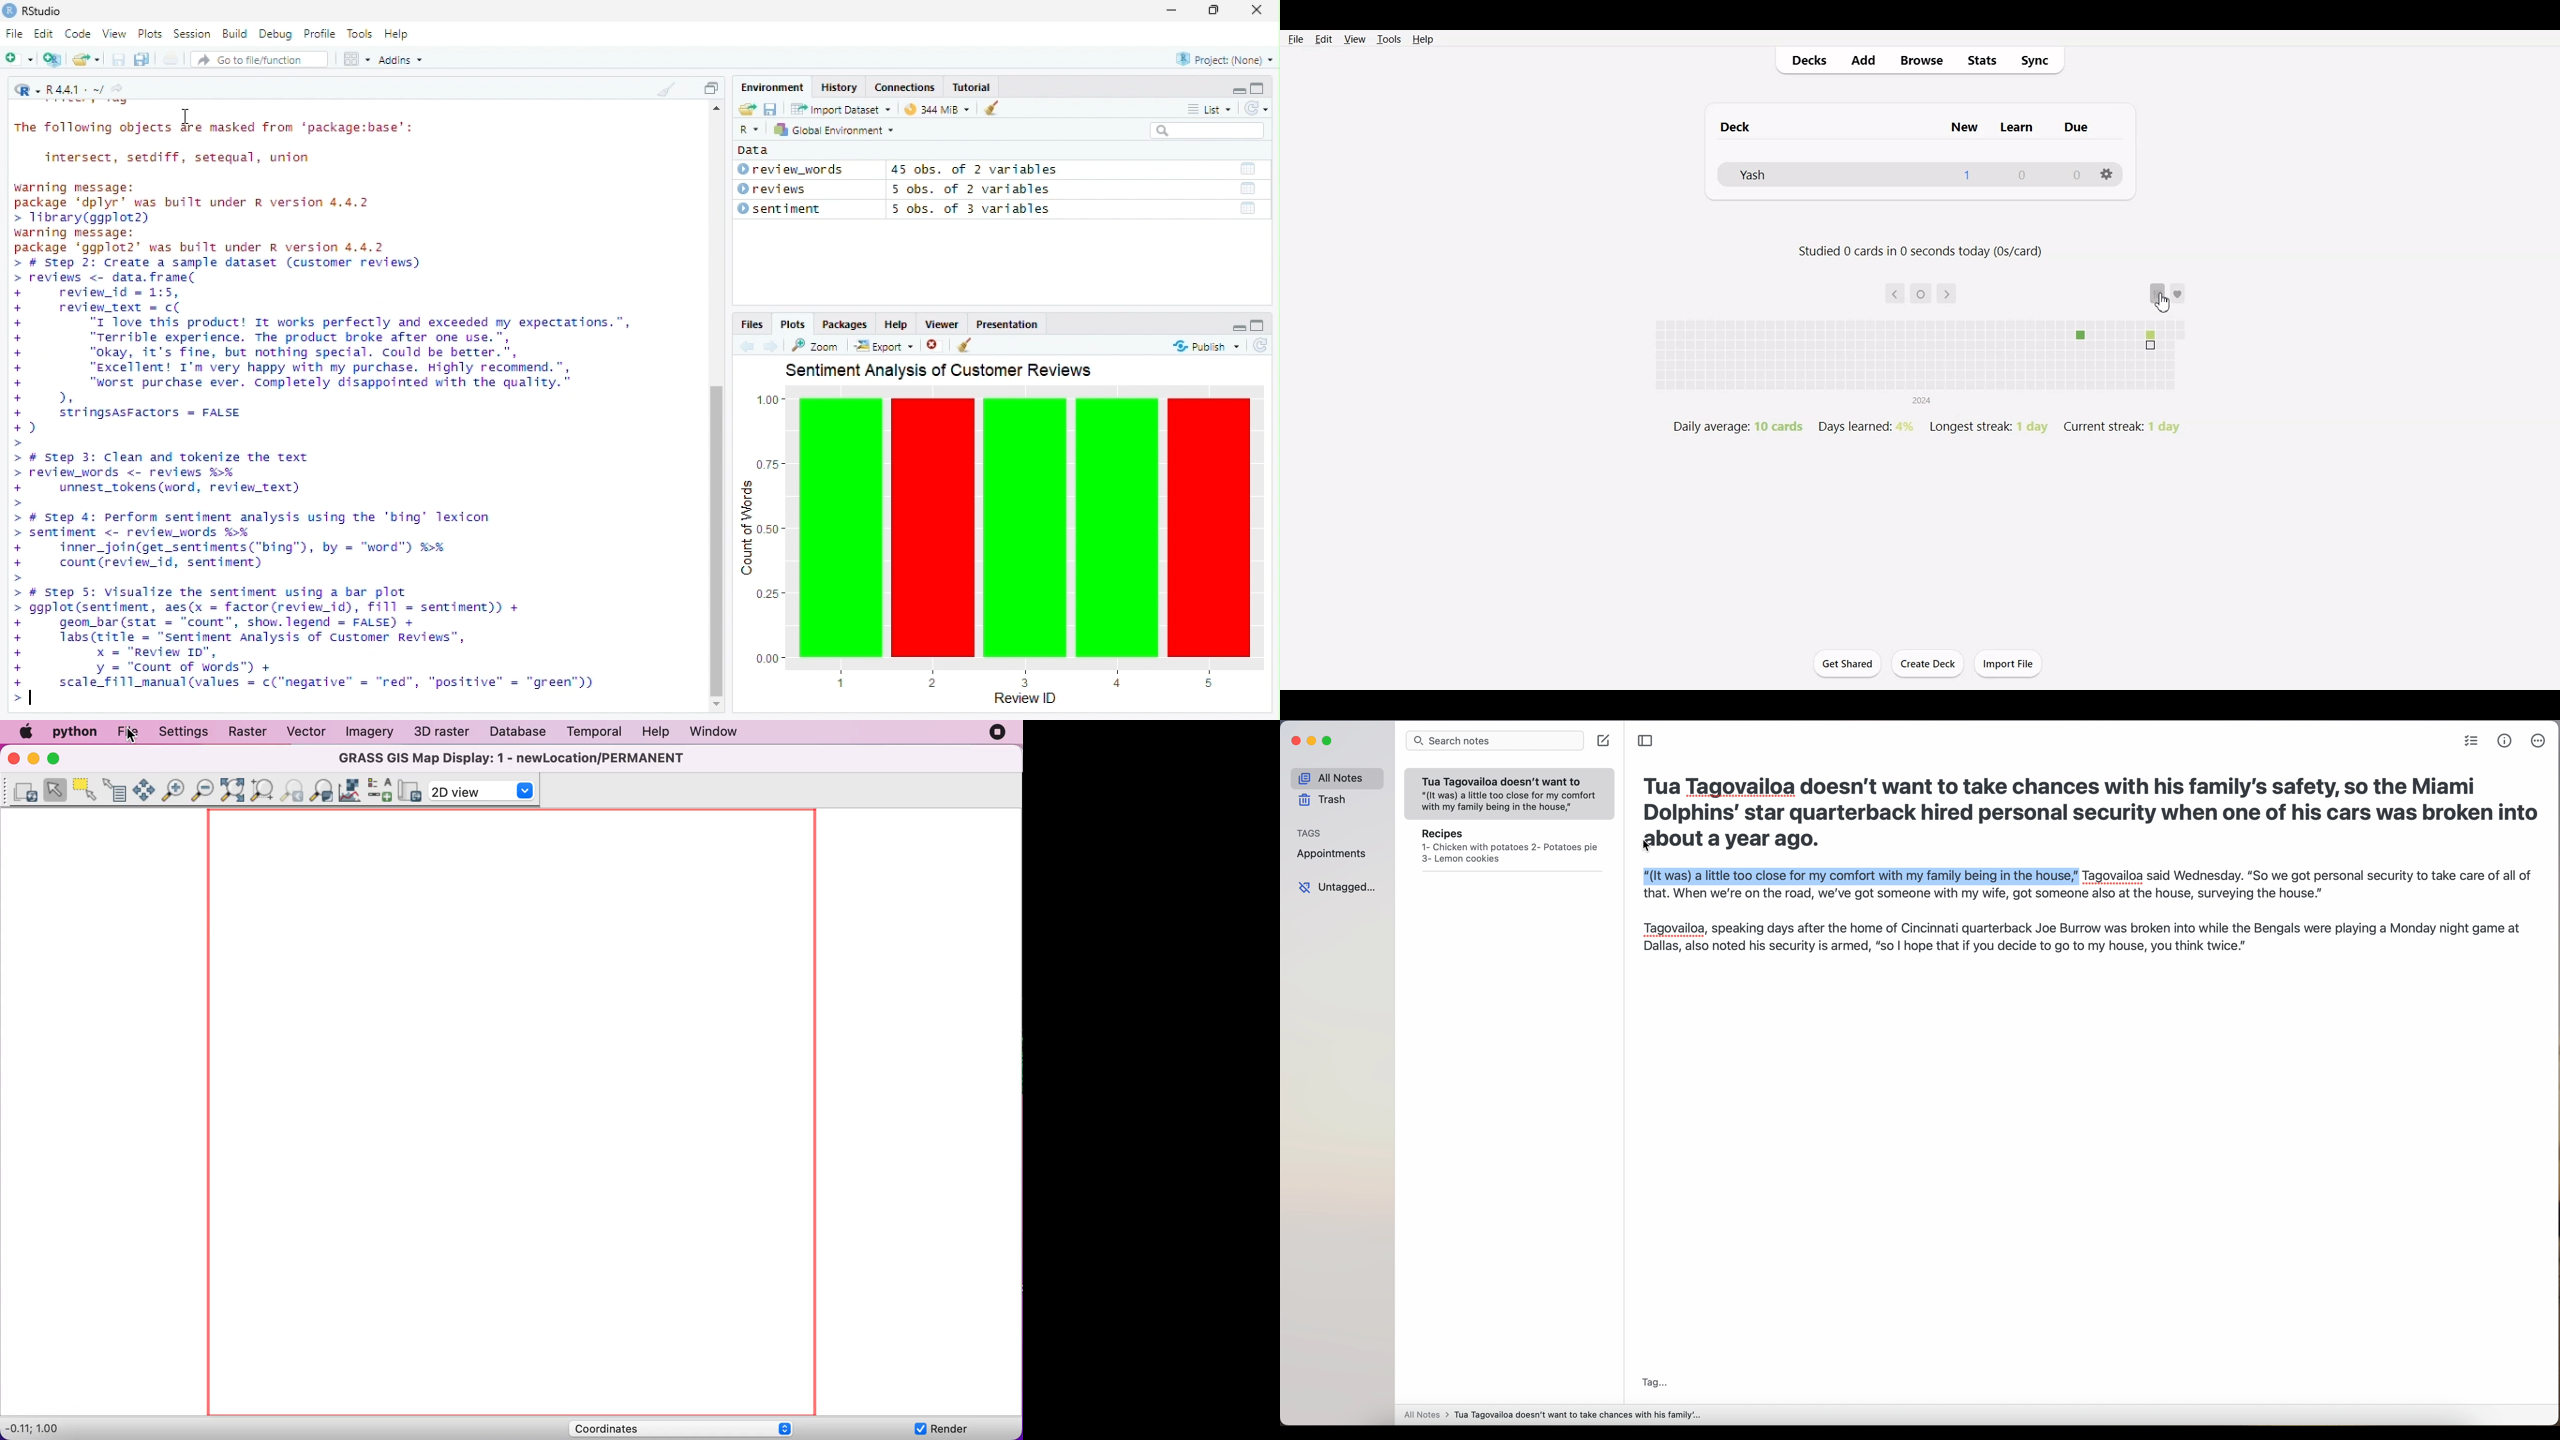  What do you see at coordinates (1225, 59) in the screenshot?
I see `Project: (None)` at bounding box center [1225, 59].